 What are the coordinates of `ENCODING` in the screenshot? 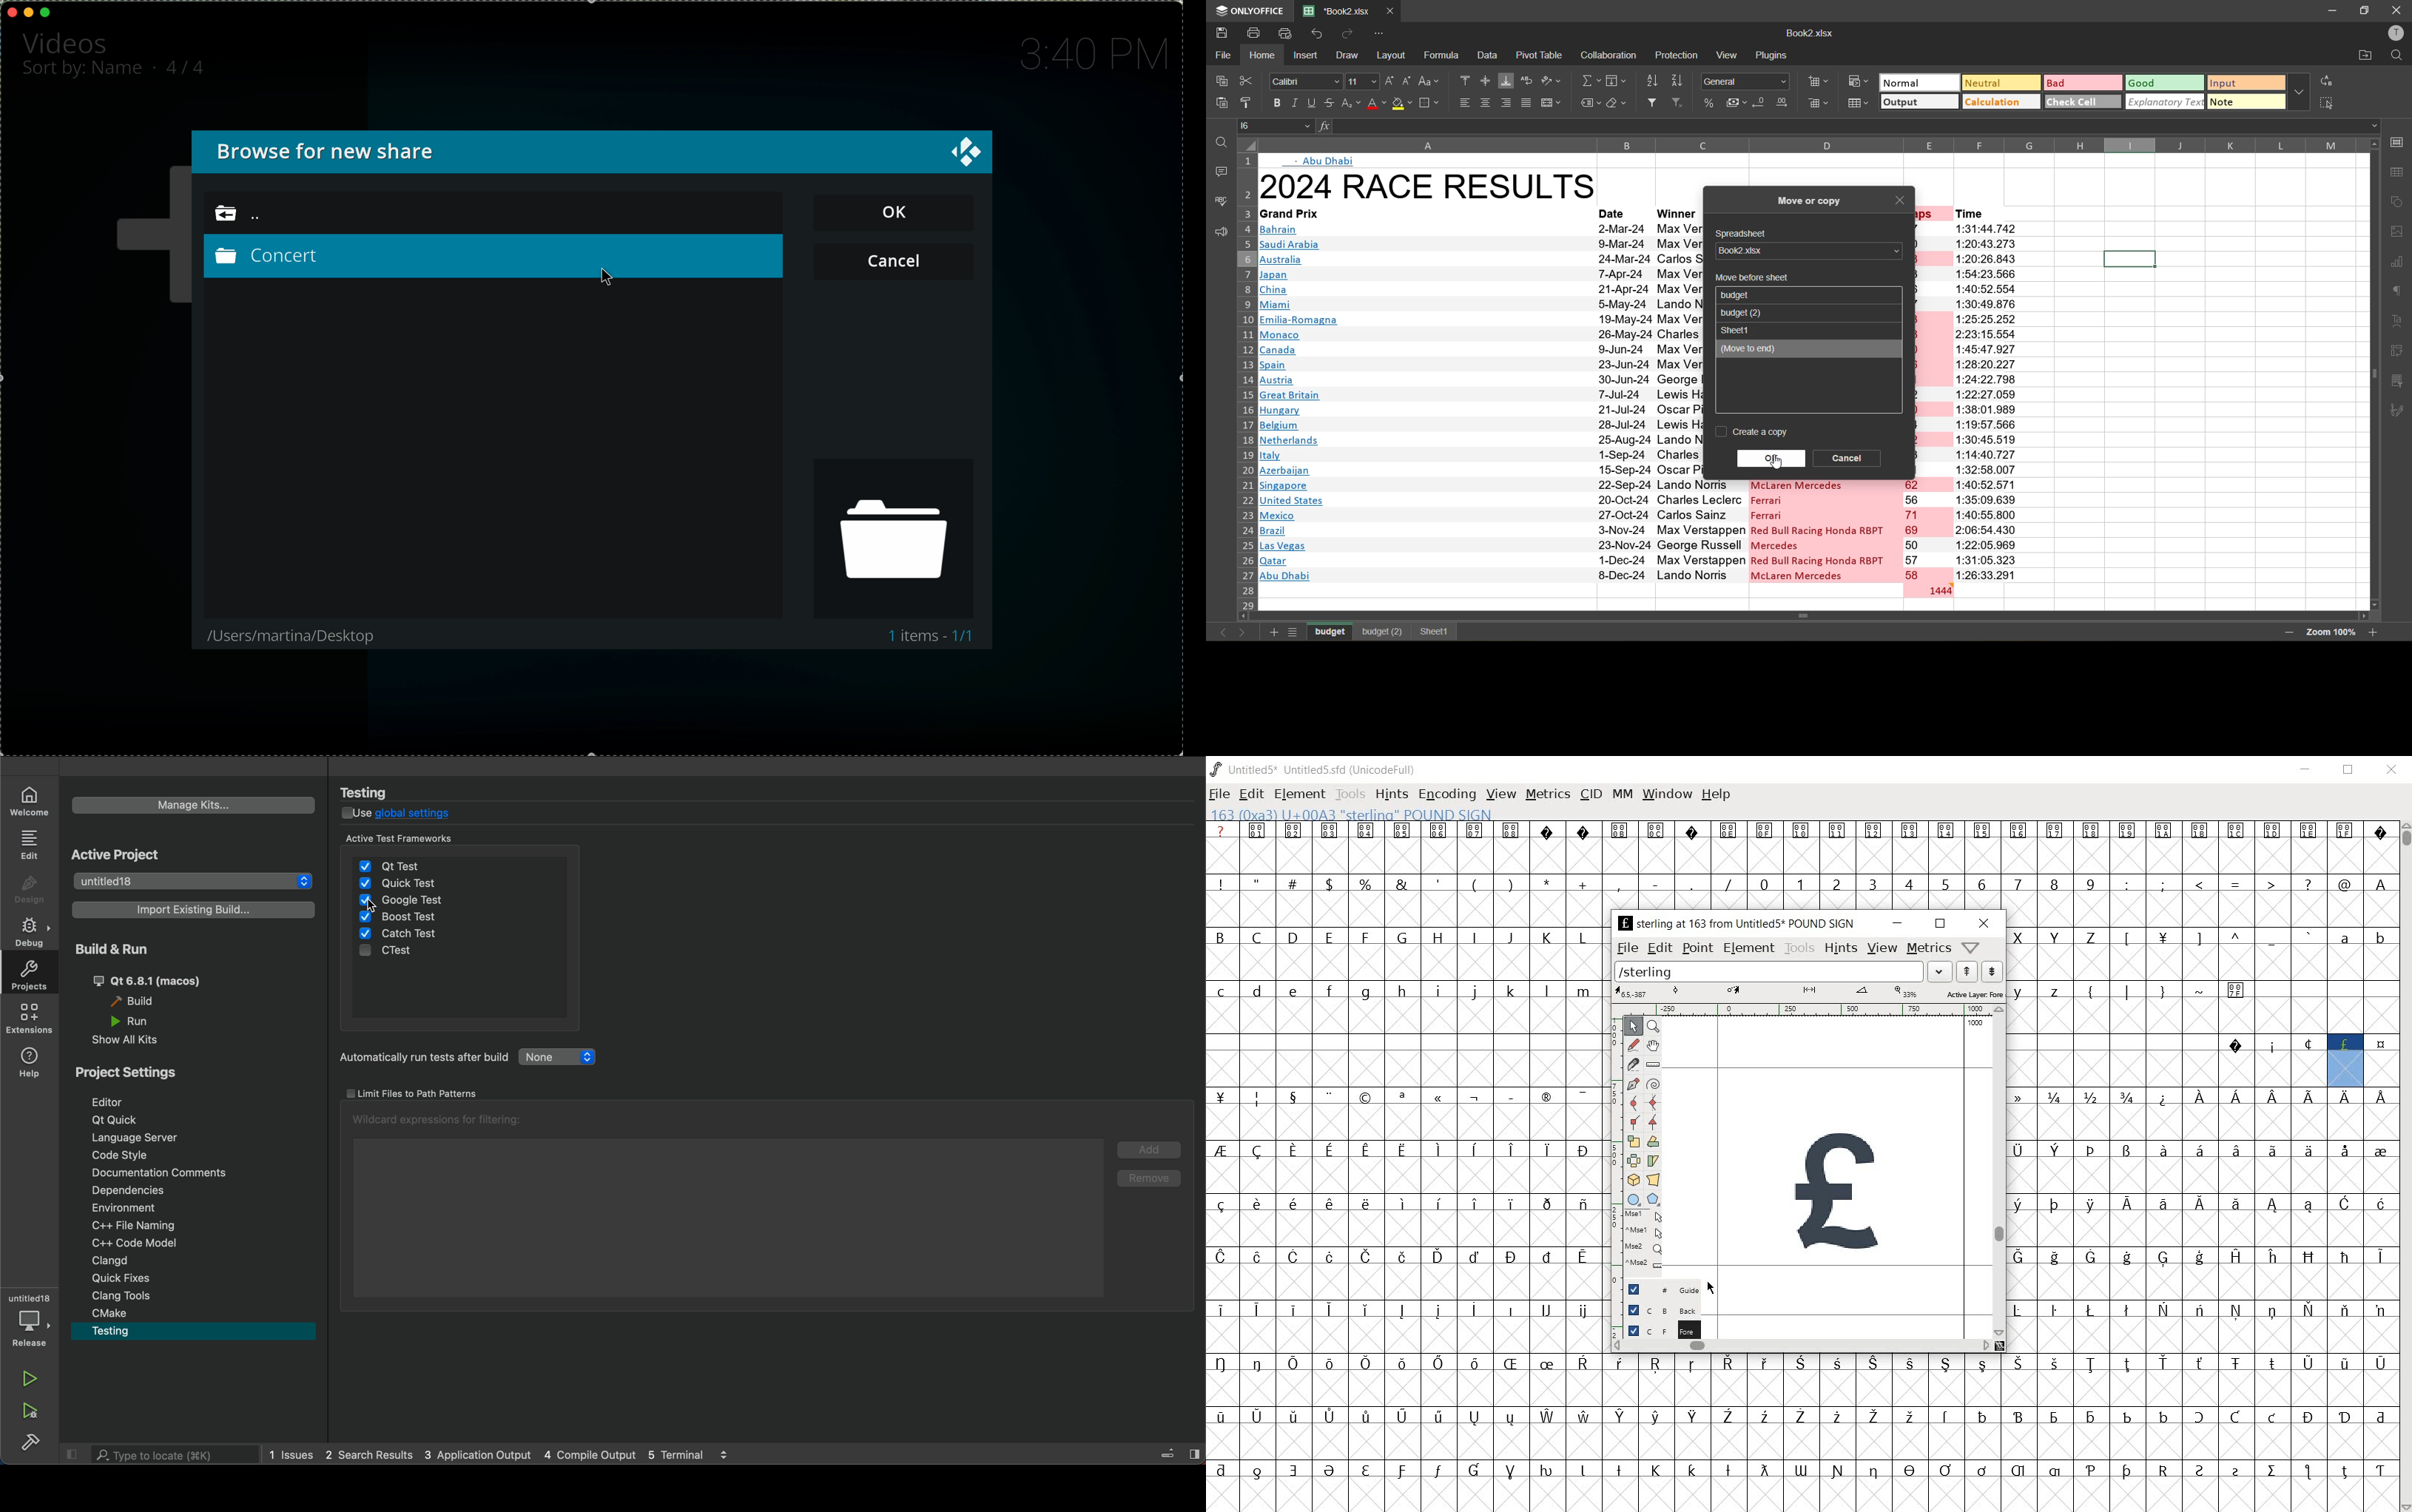 It's located at (1446, 795).